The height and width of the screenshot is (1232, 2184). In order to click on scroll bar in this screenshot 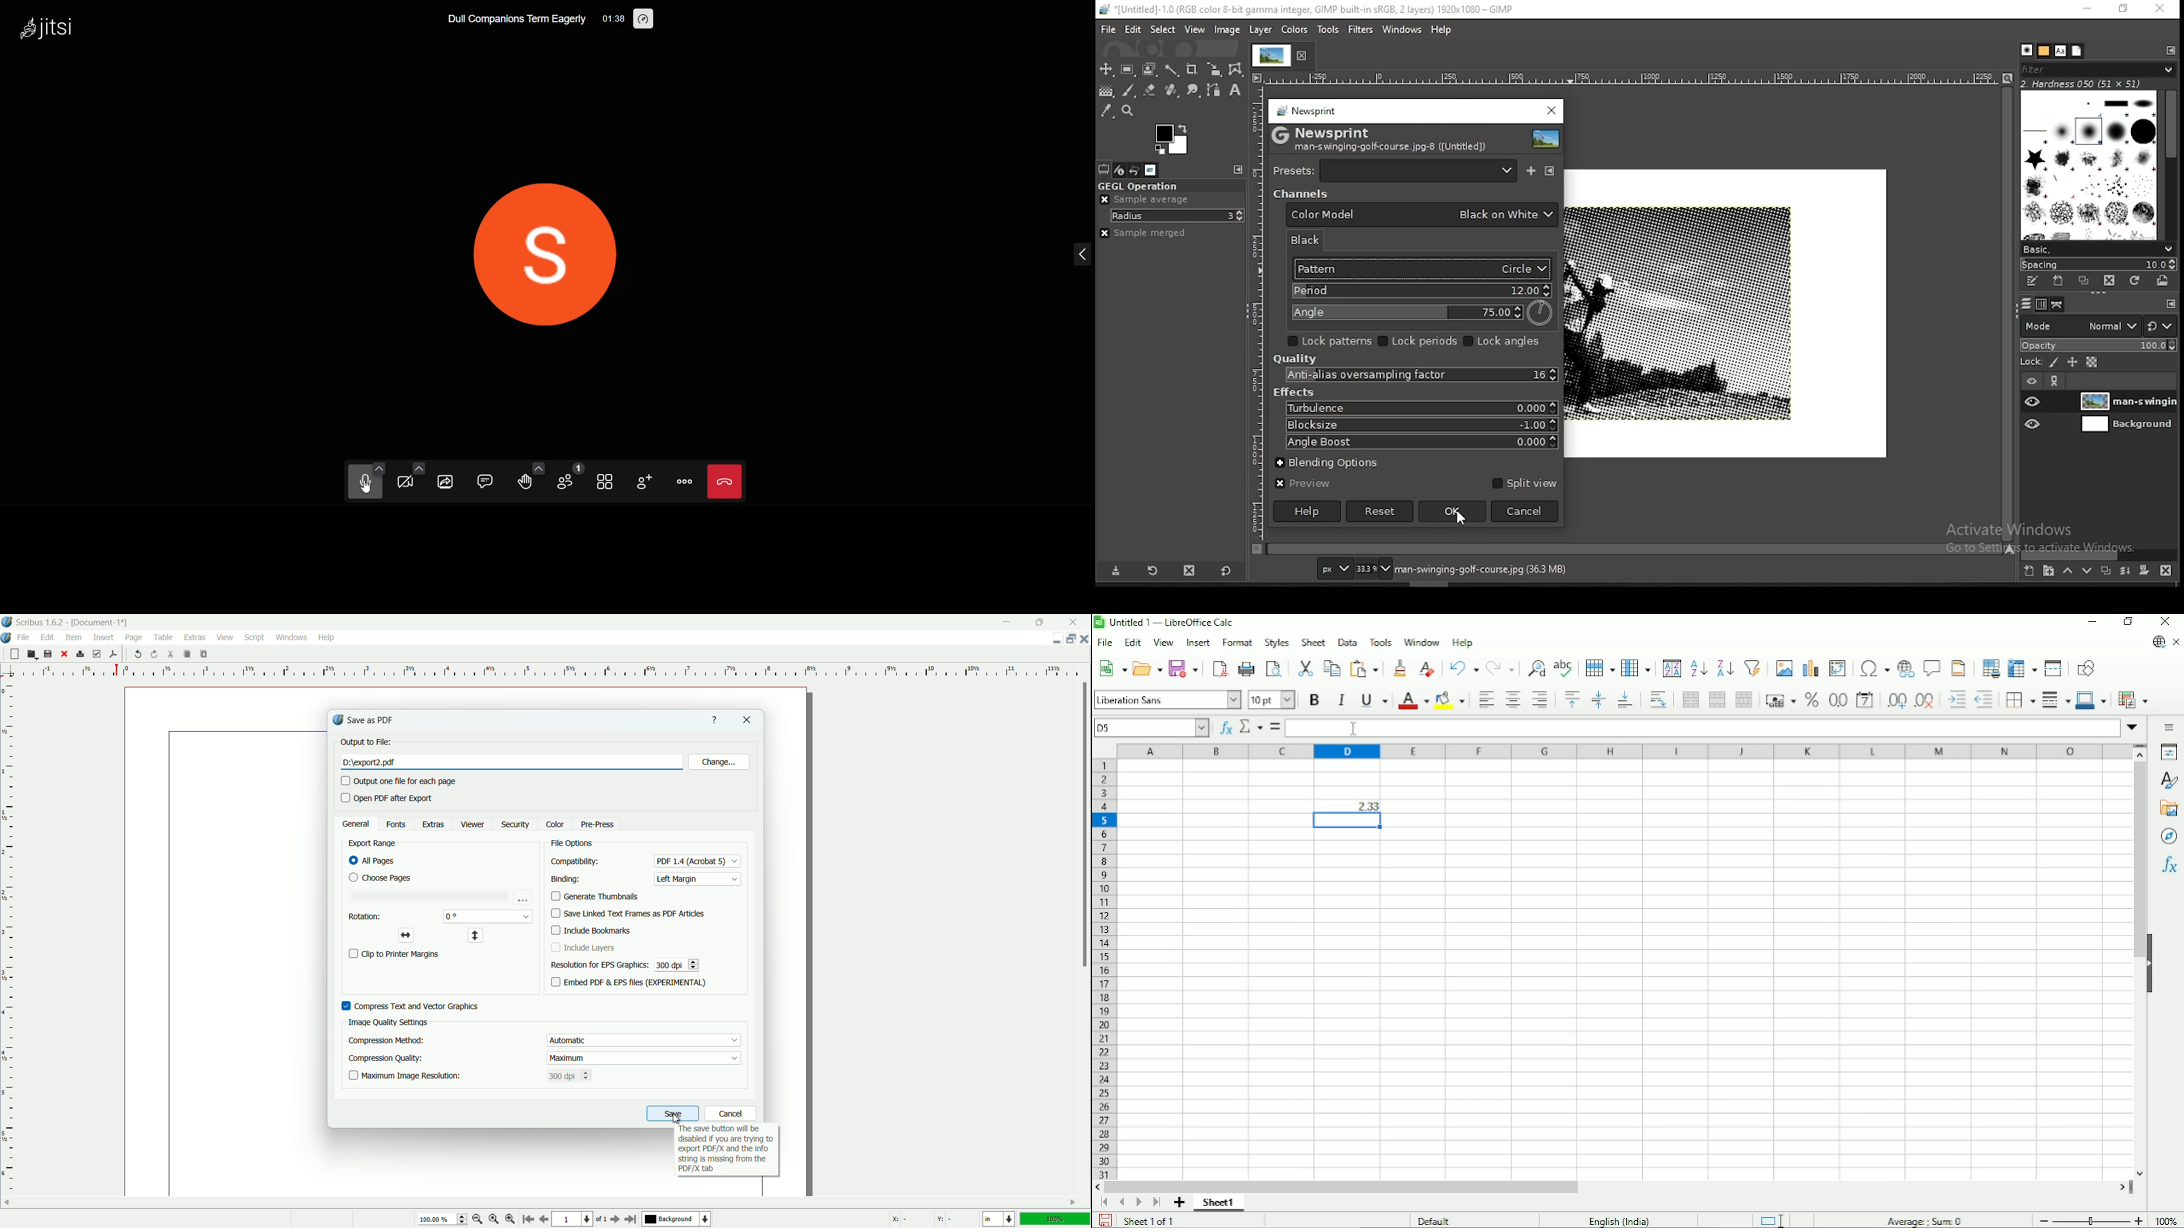, I will do `click(2167, 165)`.